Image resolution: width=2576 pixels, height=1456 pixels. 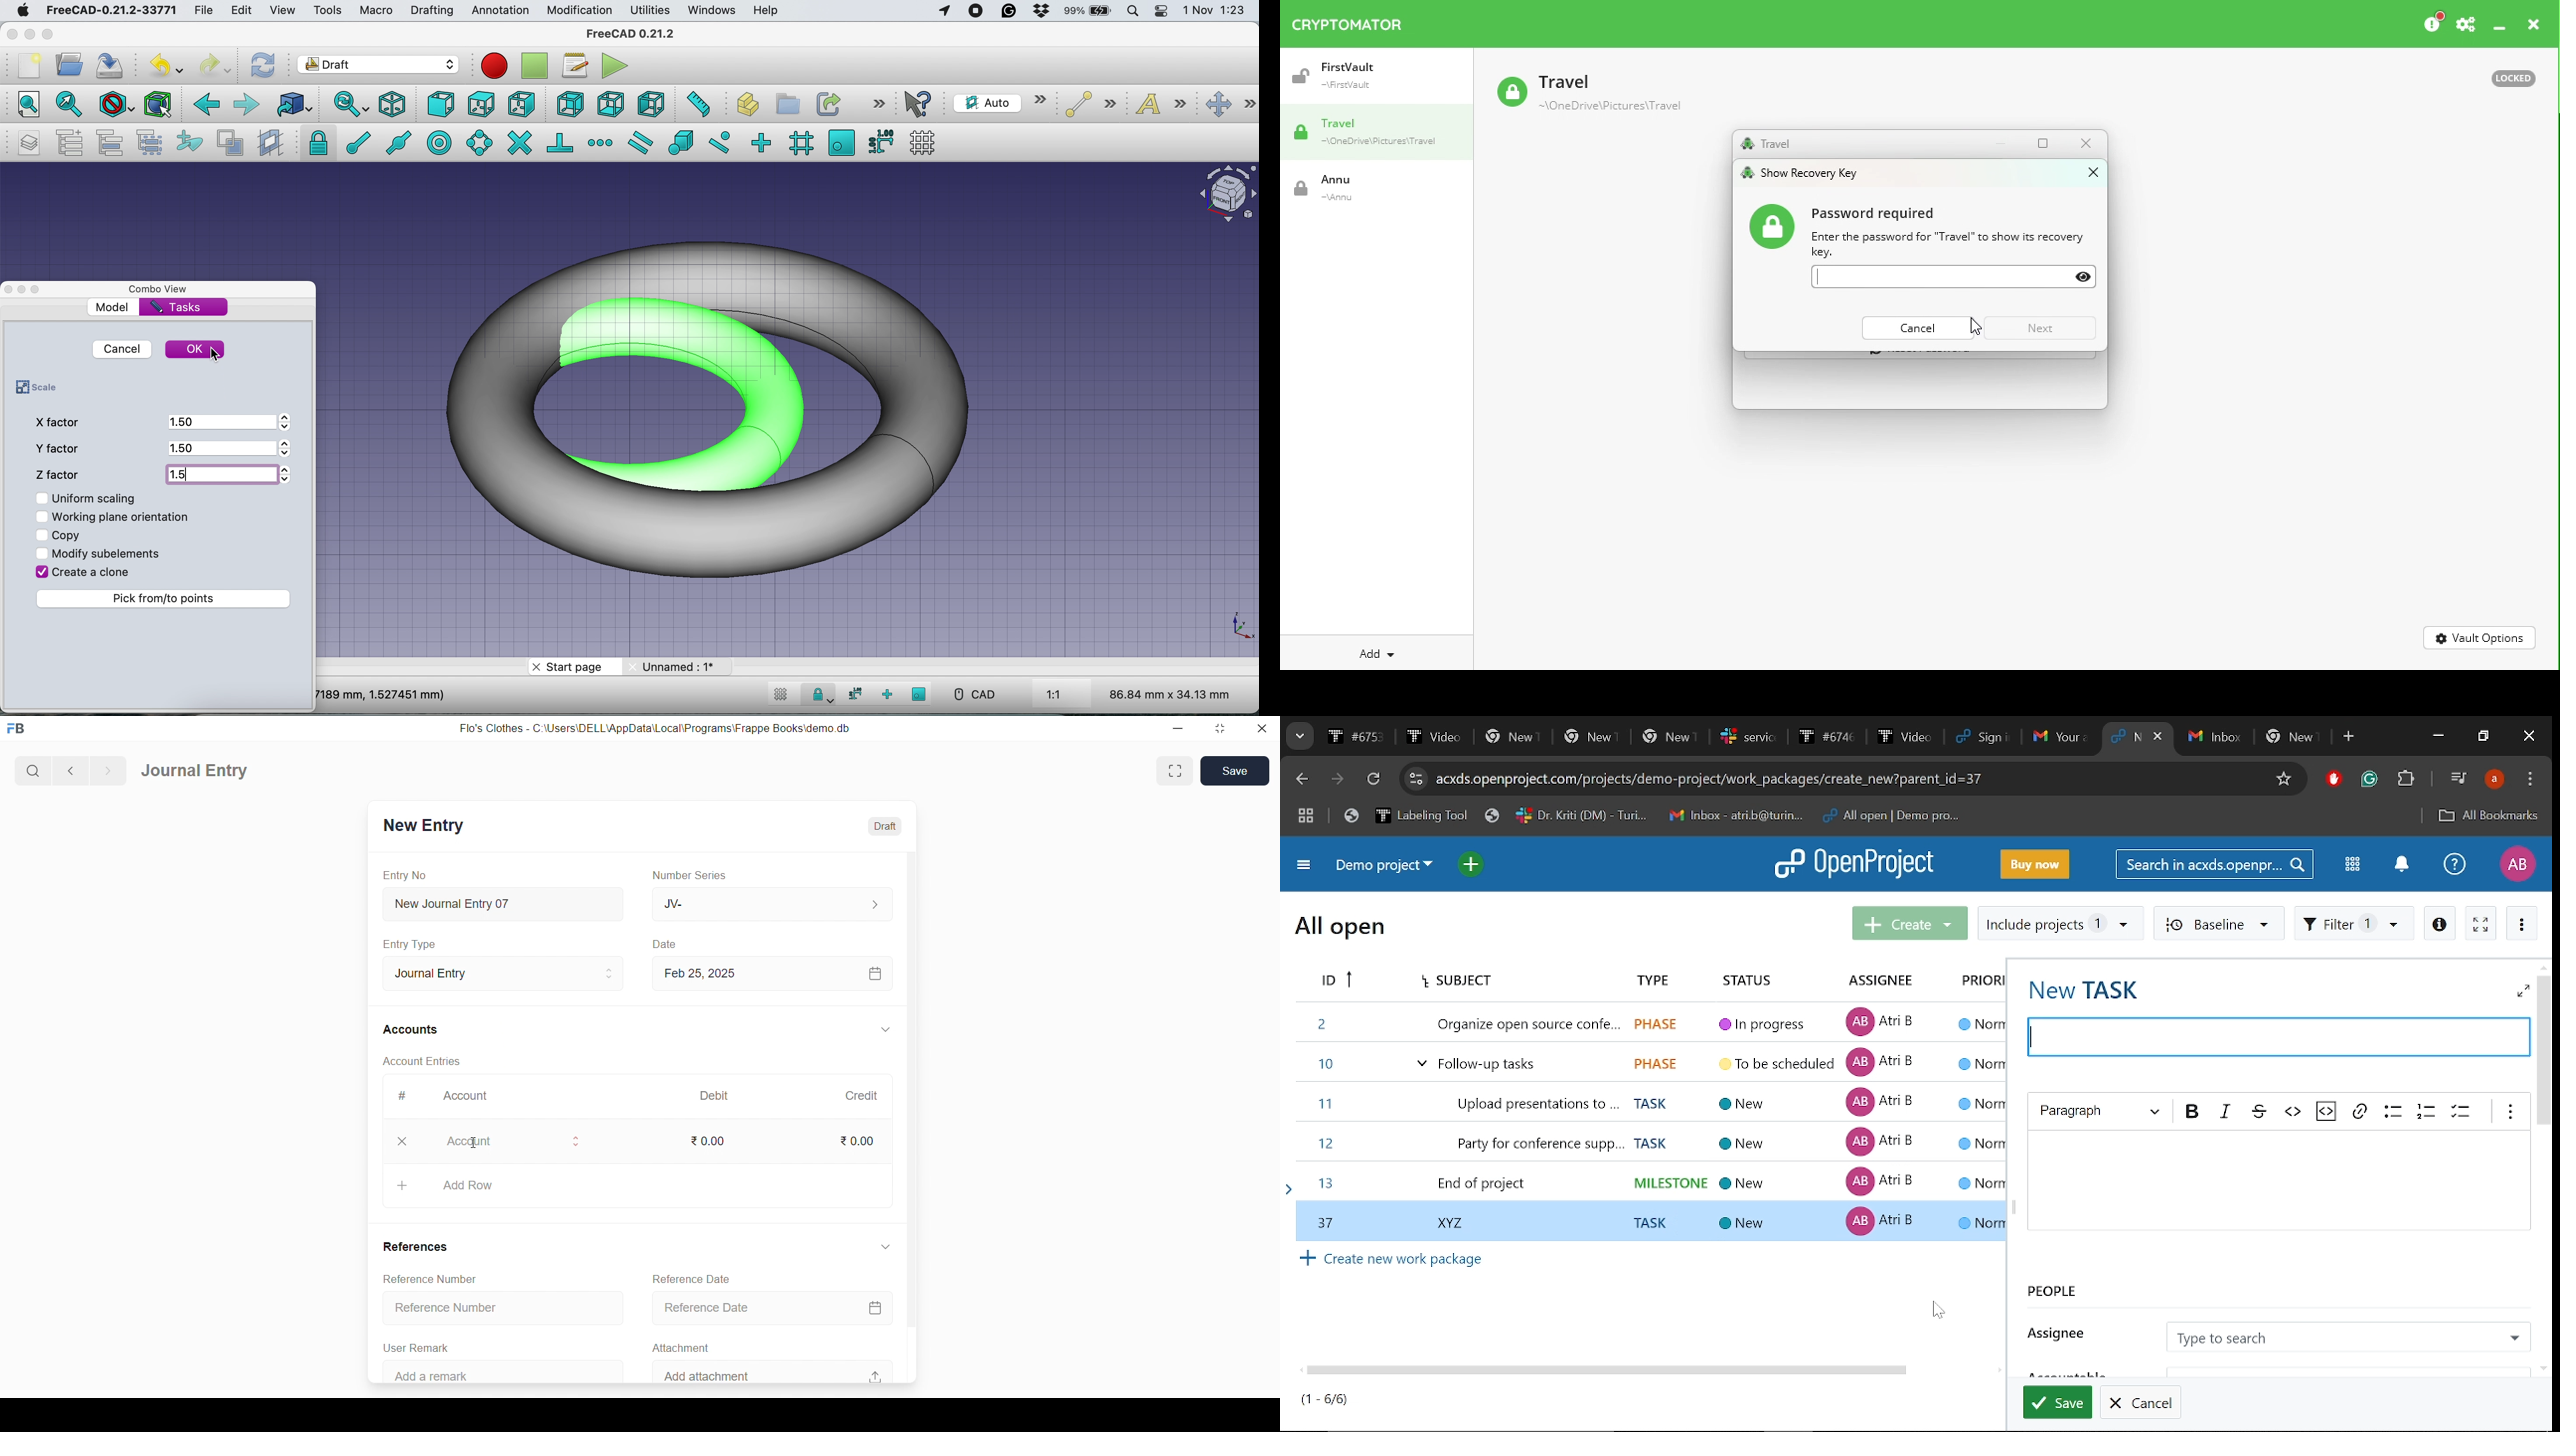 What do you see at coordinates (781, 697) in the screenshot?
I see `toggle grid` at bounding box center [781, 697].